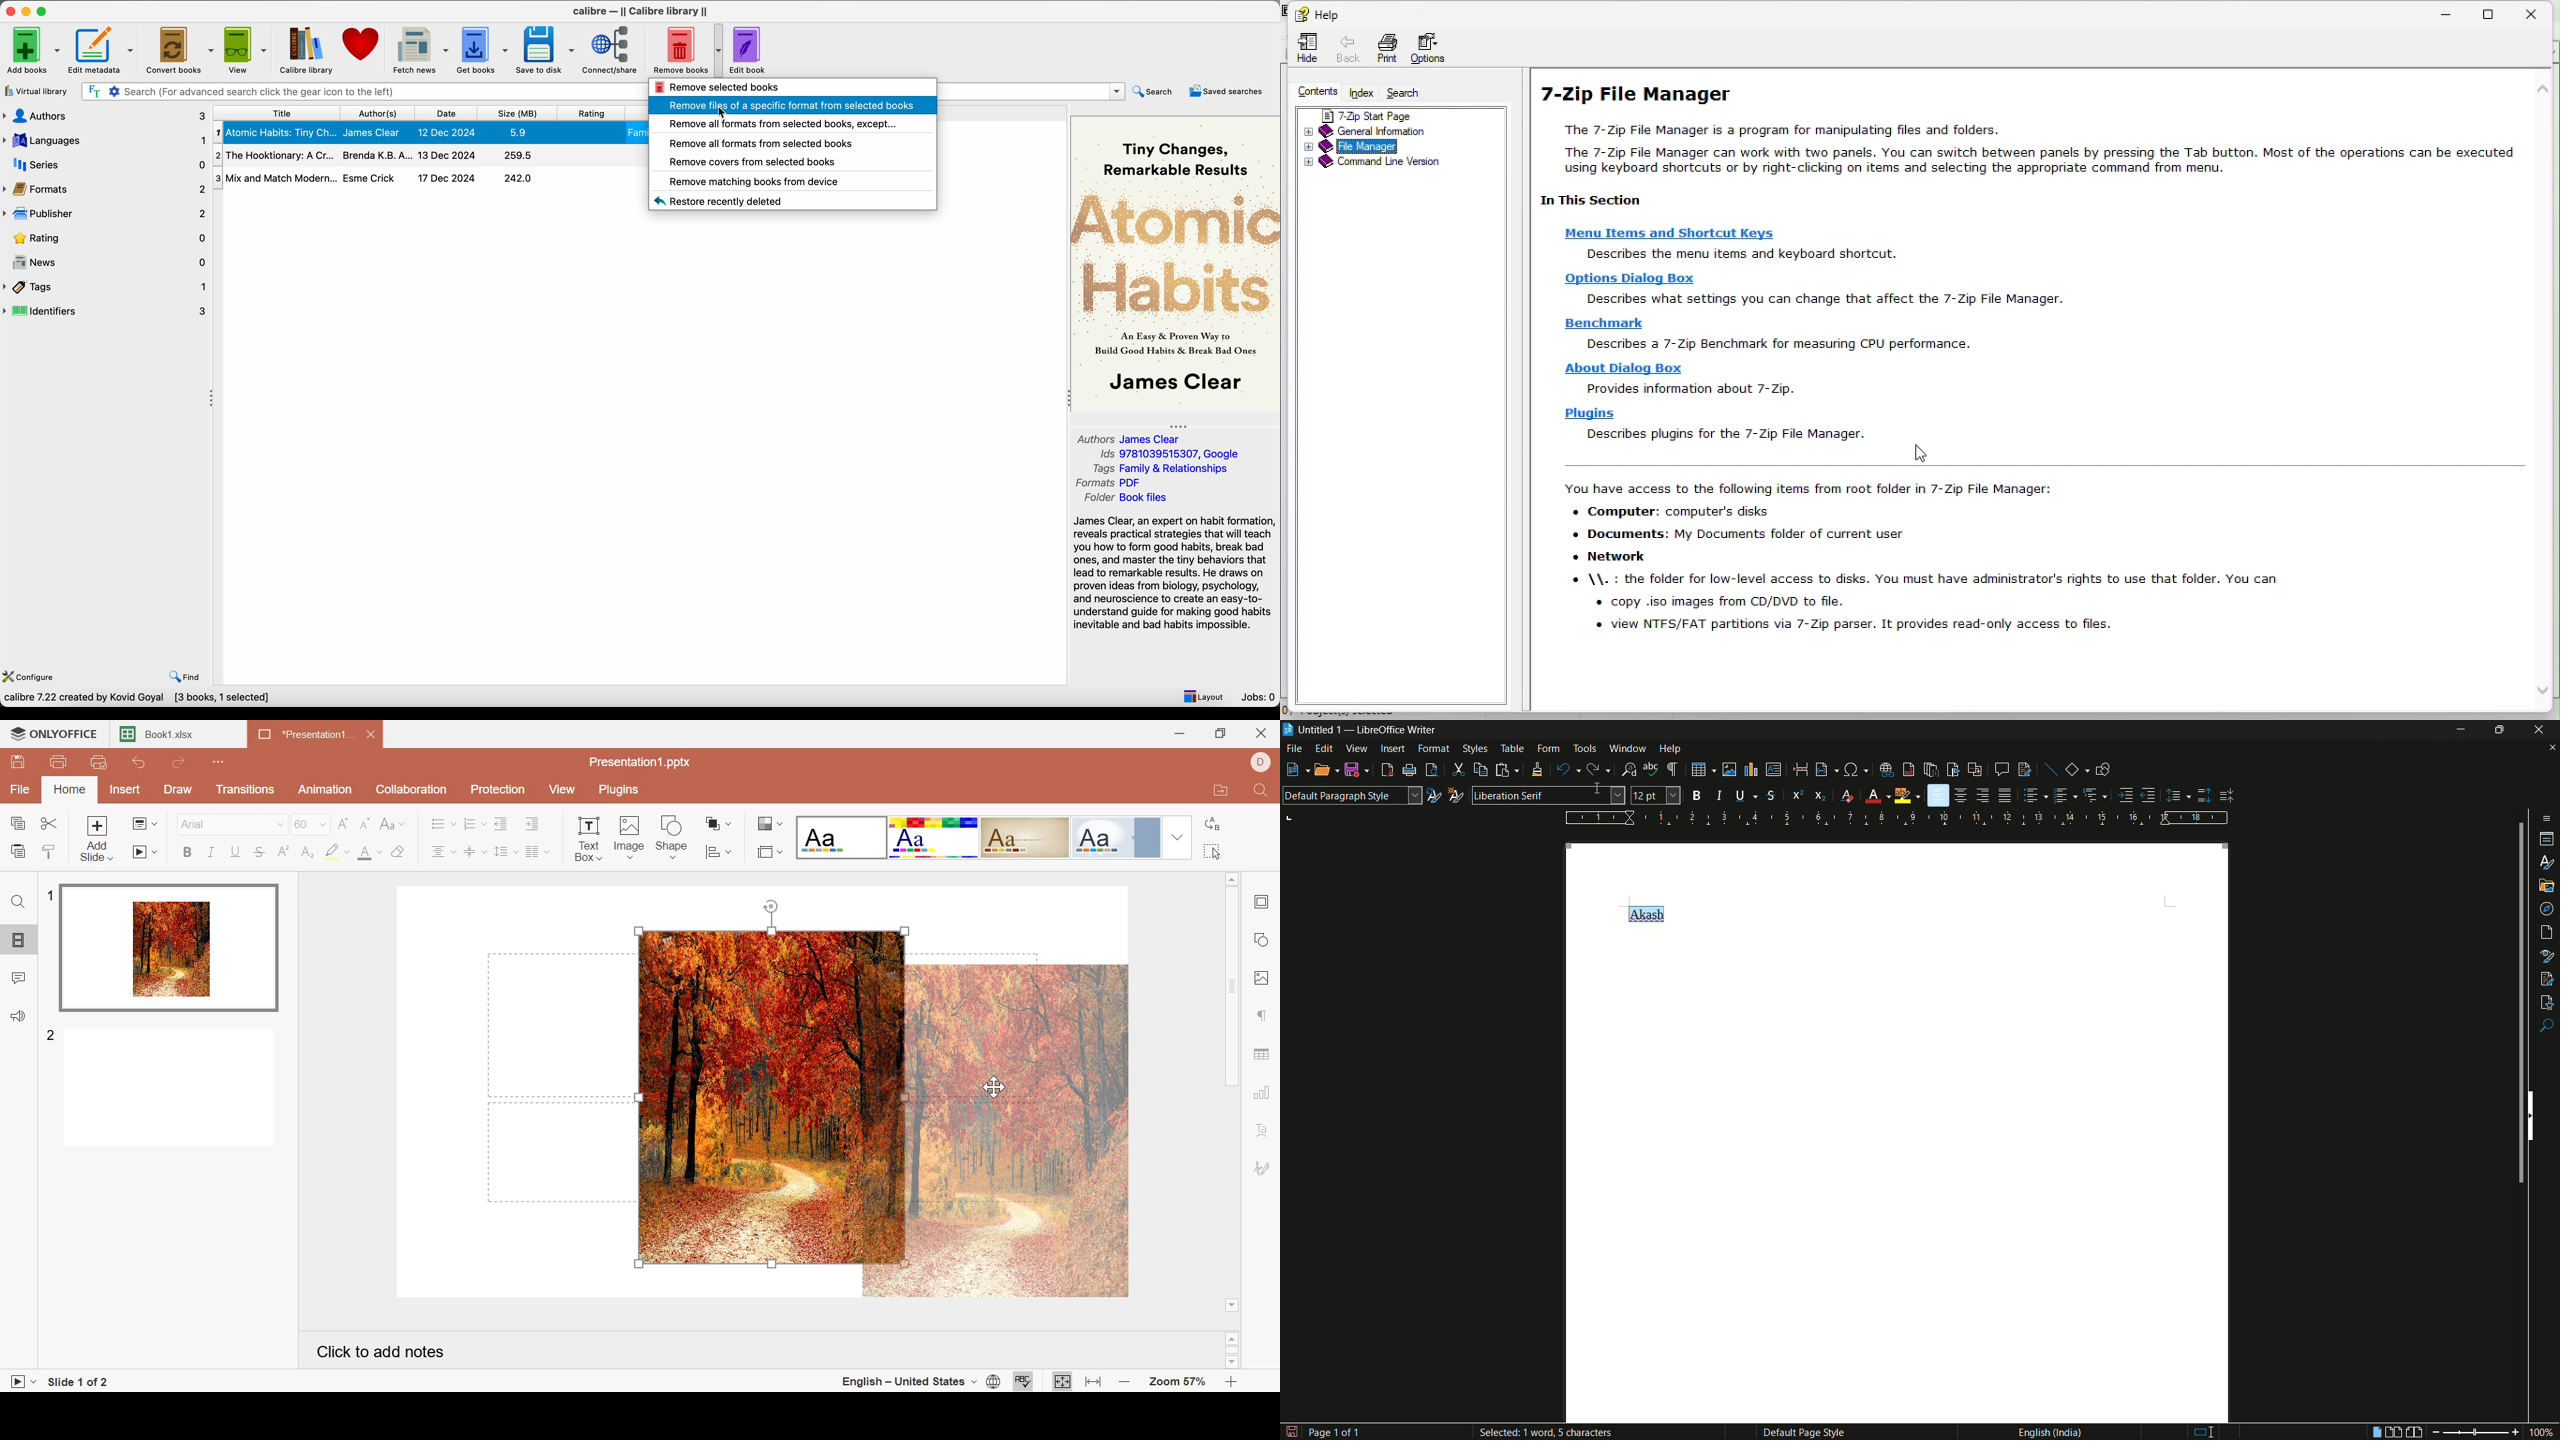 The height and width of the screenshot is (1456, 2576). What do you see at coordinates (15, 759) in the screenshot?
I see `Save` at bounding box center [15, 759].